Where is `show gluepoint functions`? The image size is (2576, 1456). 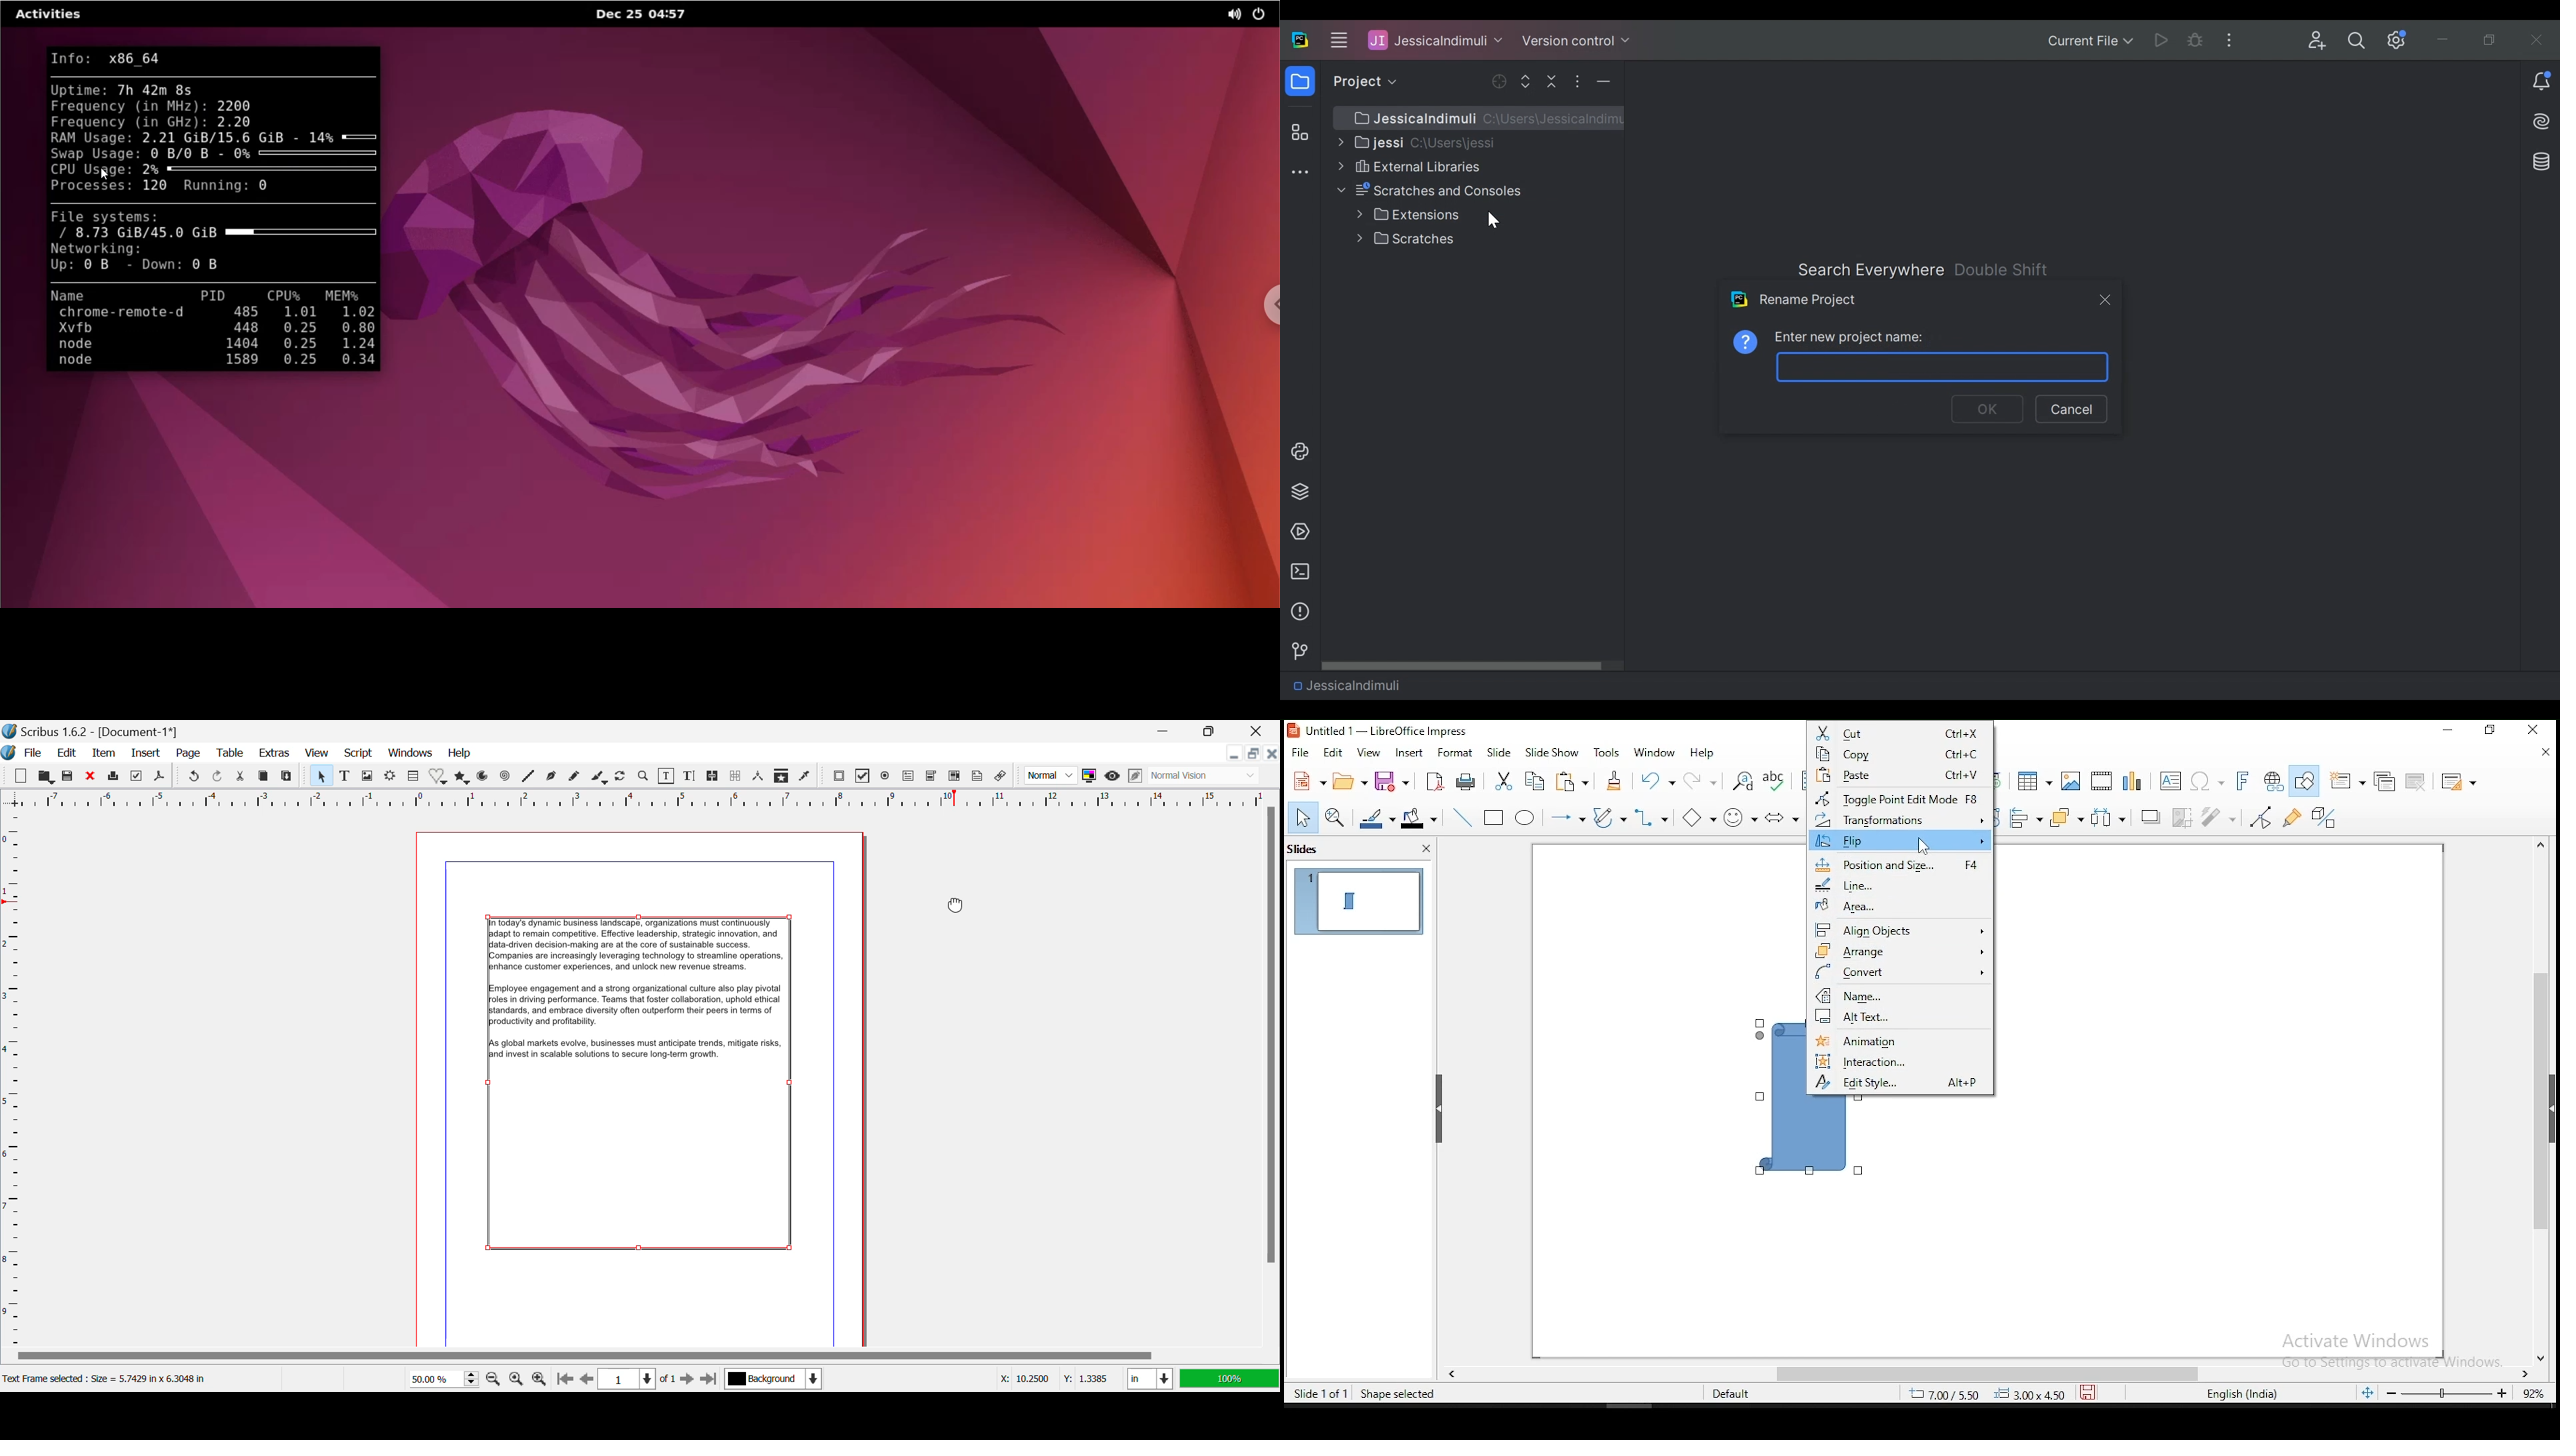 show gluepoint functions is located at coordinates (2293, 816).